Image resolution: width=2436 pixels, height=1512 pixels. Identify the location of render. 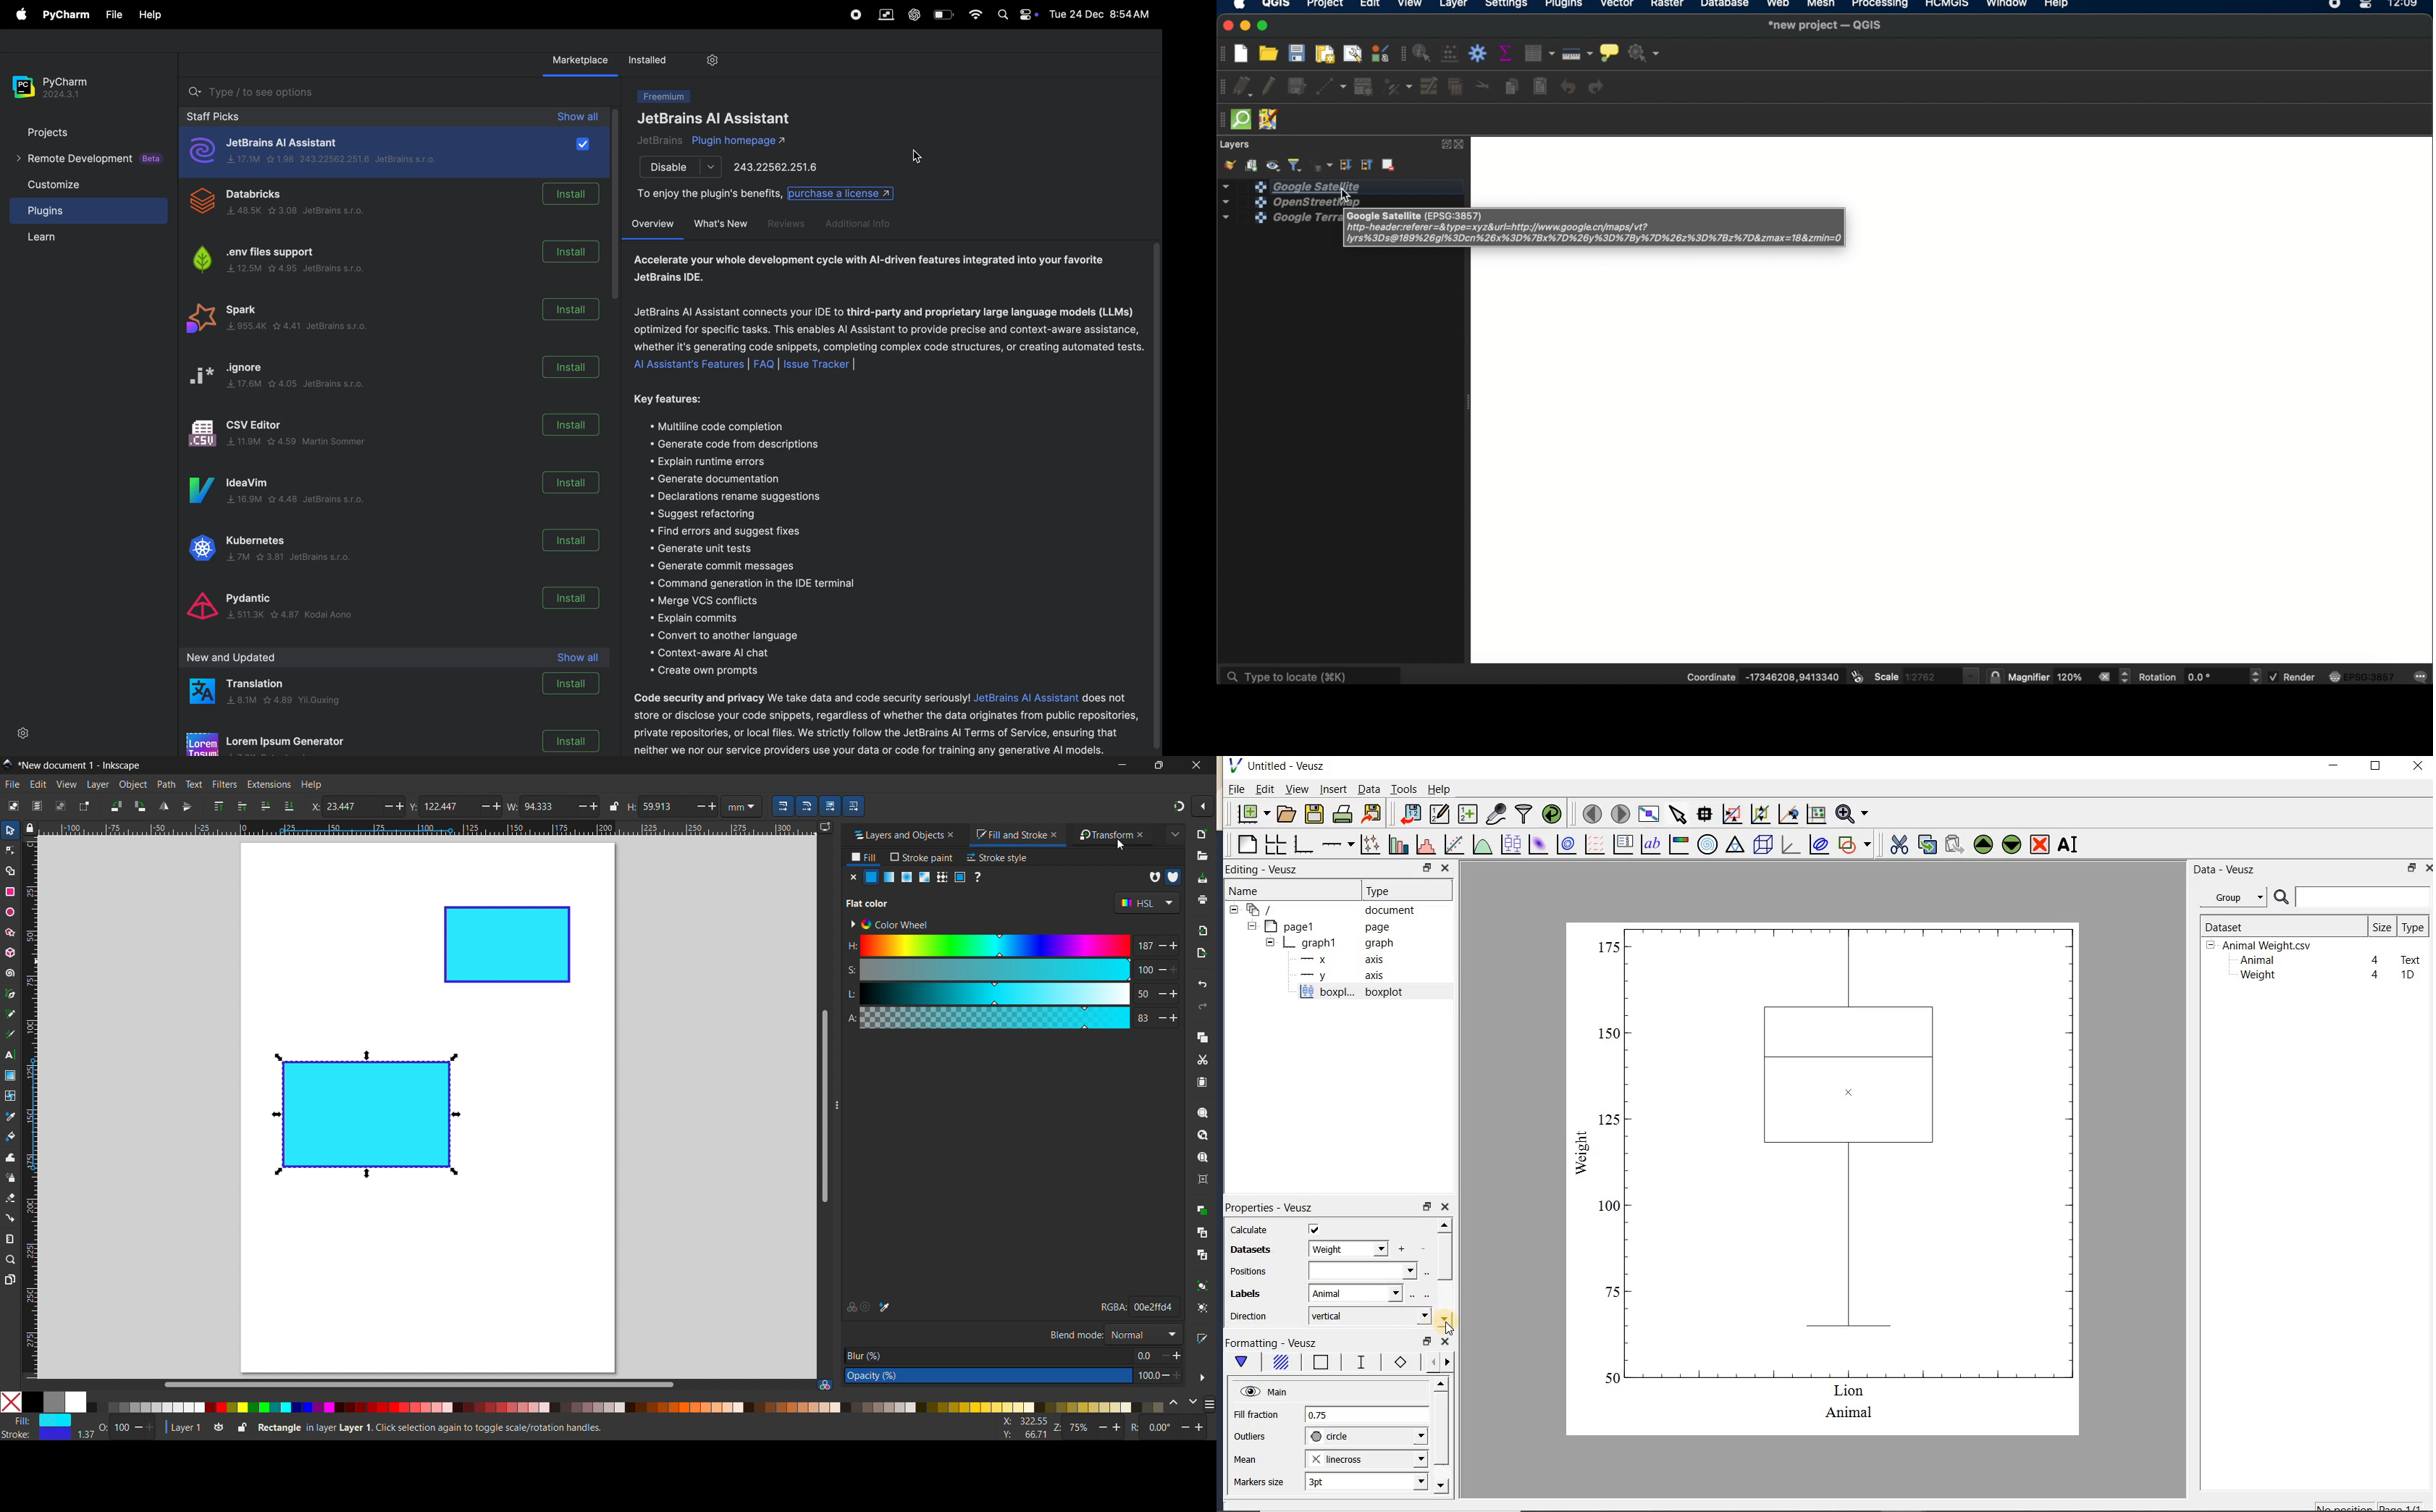
(2292, 677).